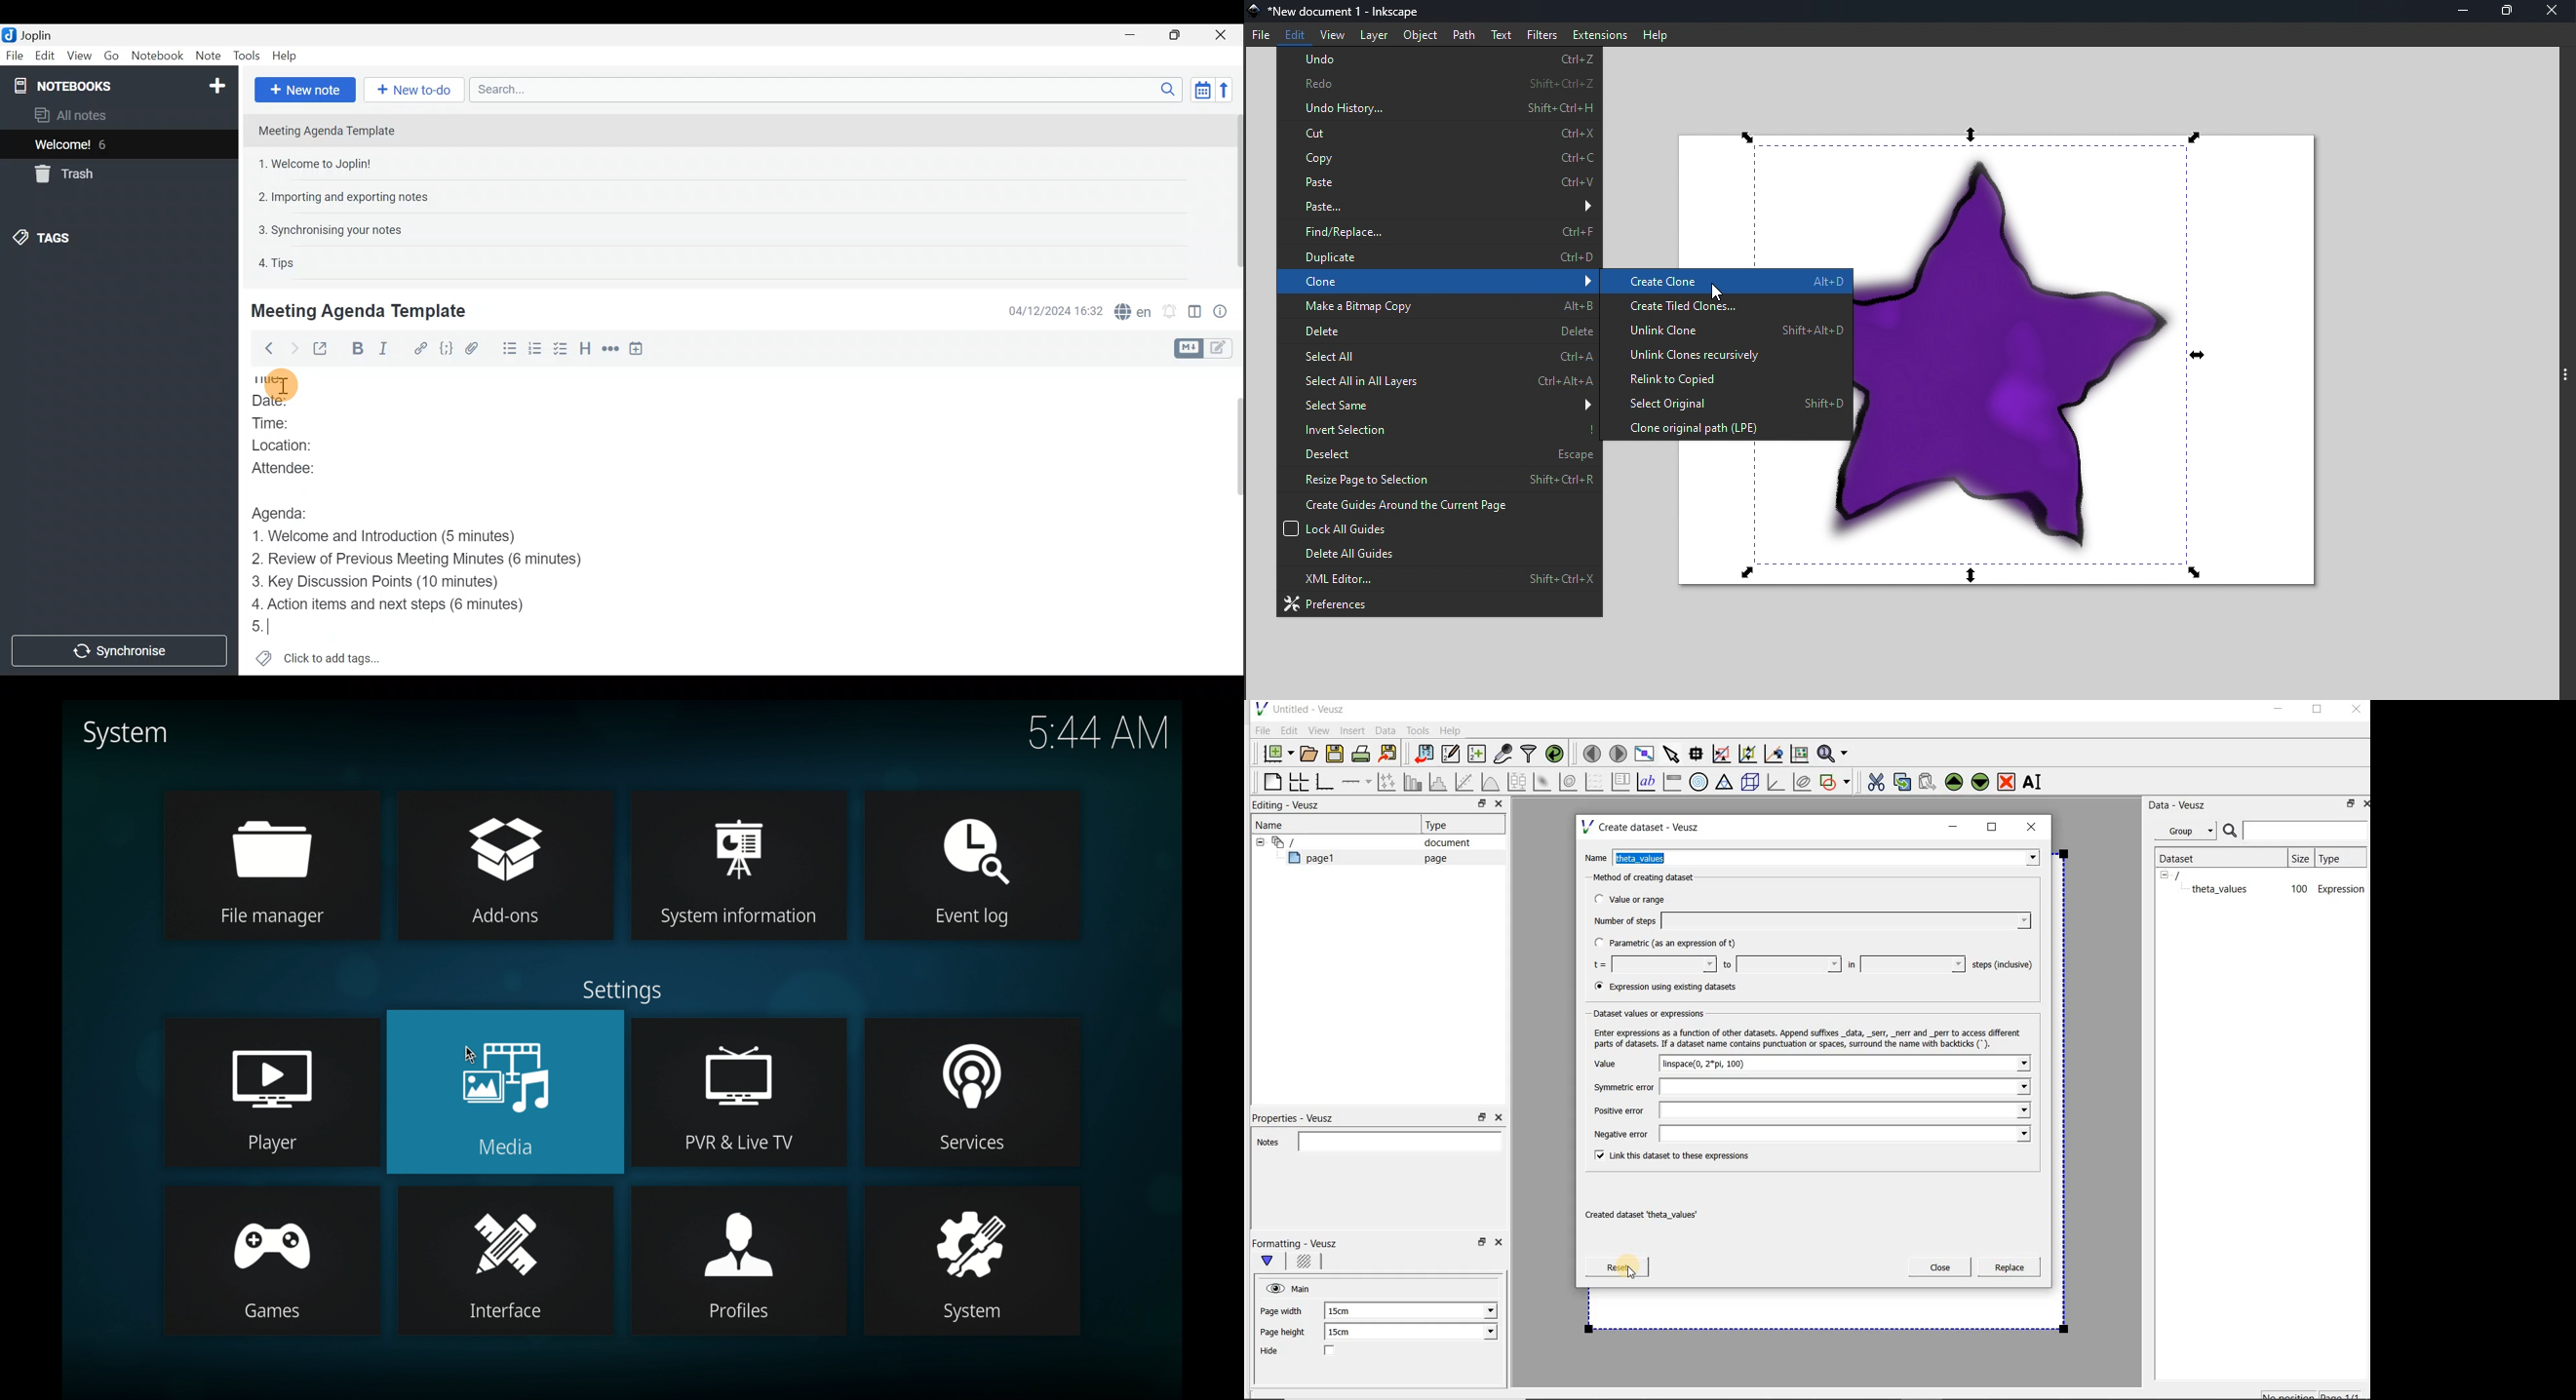 Image resolution: width=2576 pixels, height=1400 pixels. What do you see at coordinates (1981, 781) in the screenshot?
I see `Move the selected widget down` at bounding box center [1981, 781].